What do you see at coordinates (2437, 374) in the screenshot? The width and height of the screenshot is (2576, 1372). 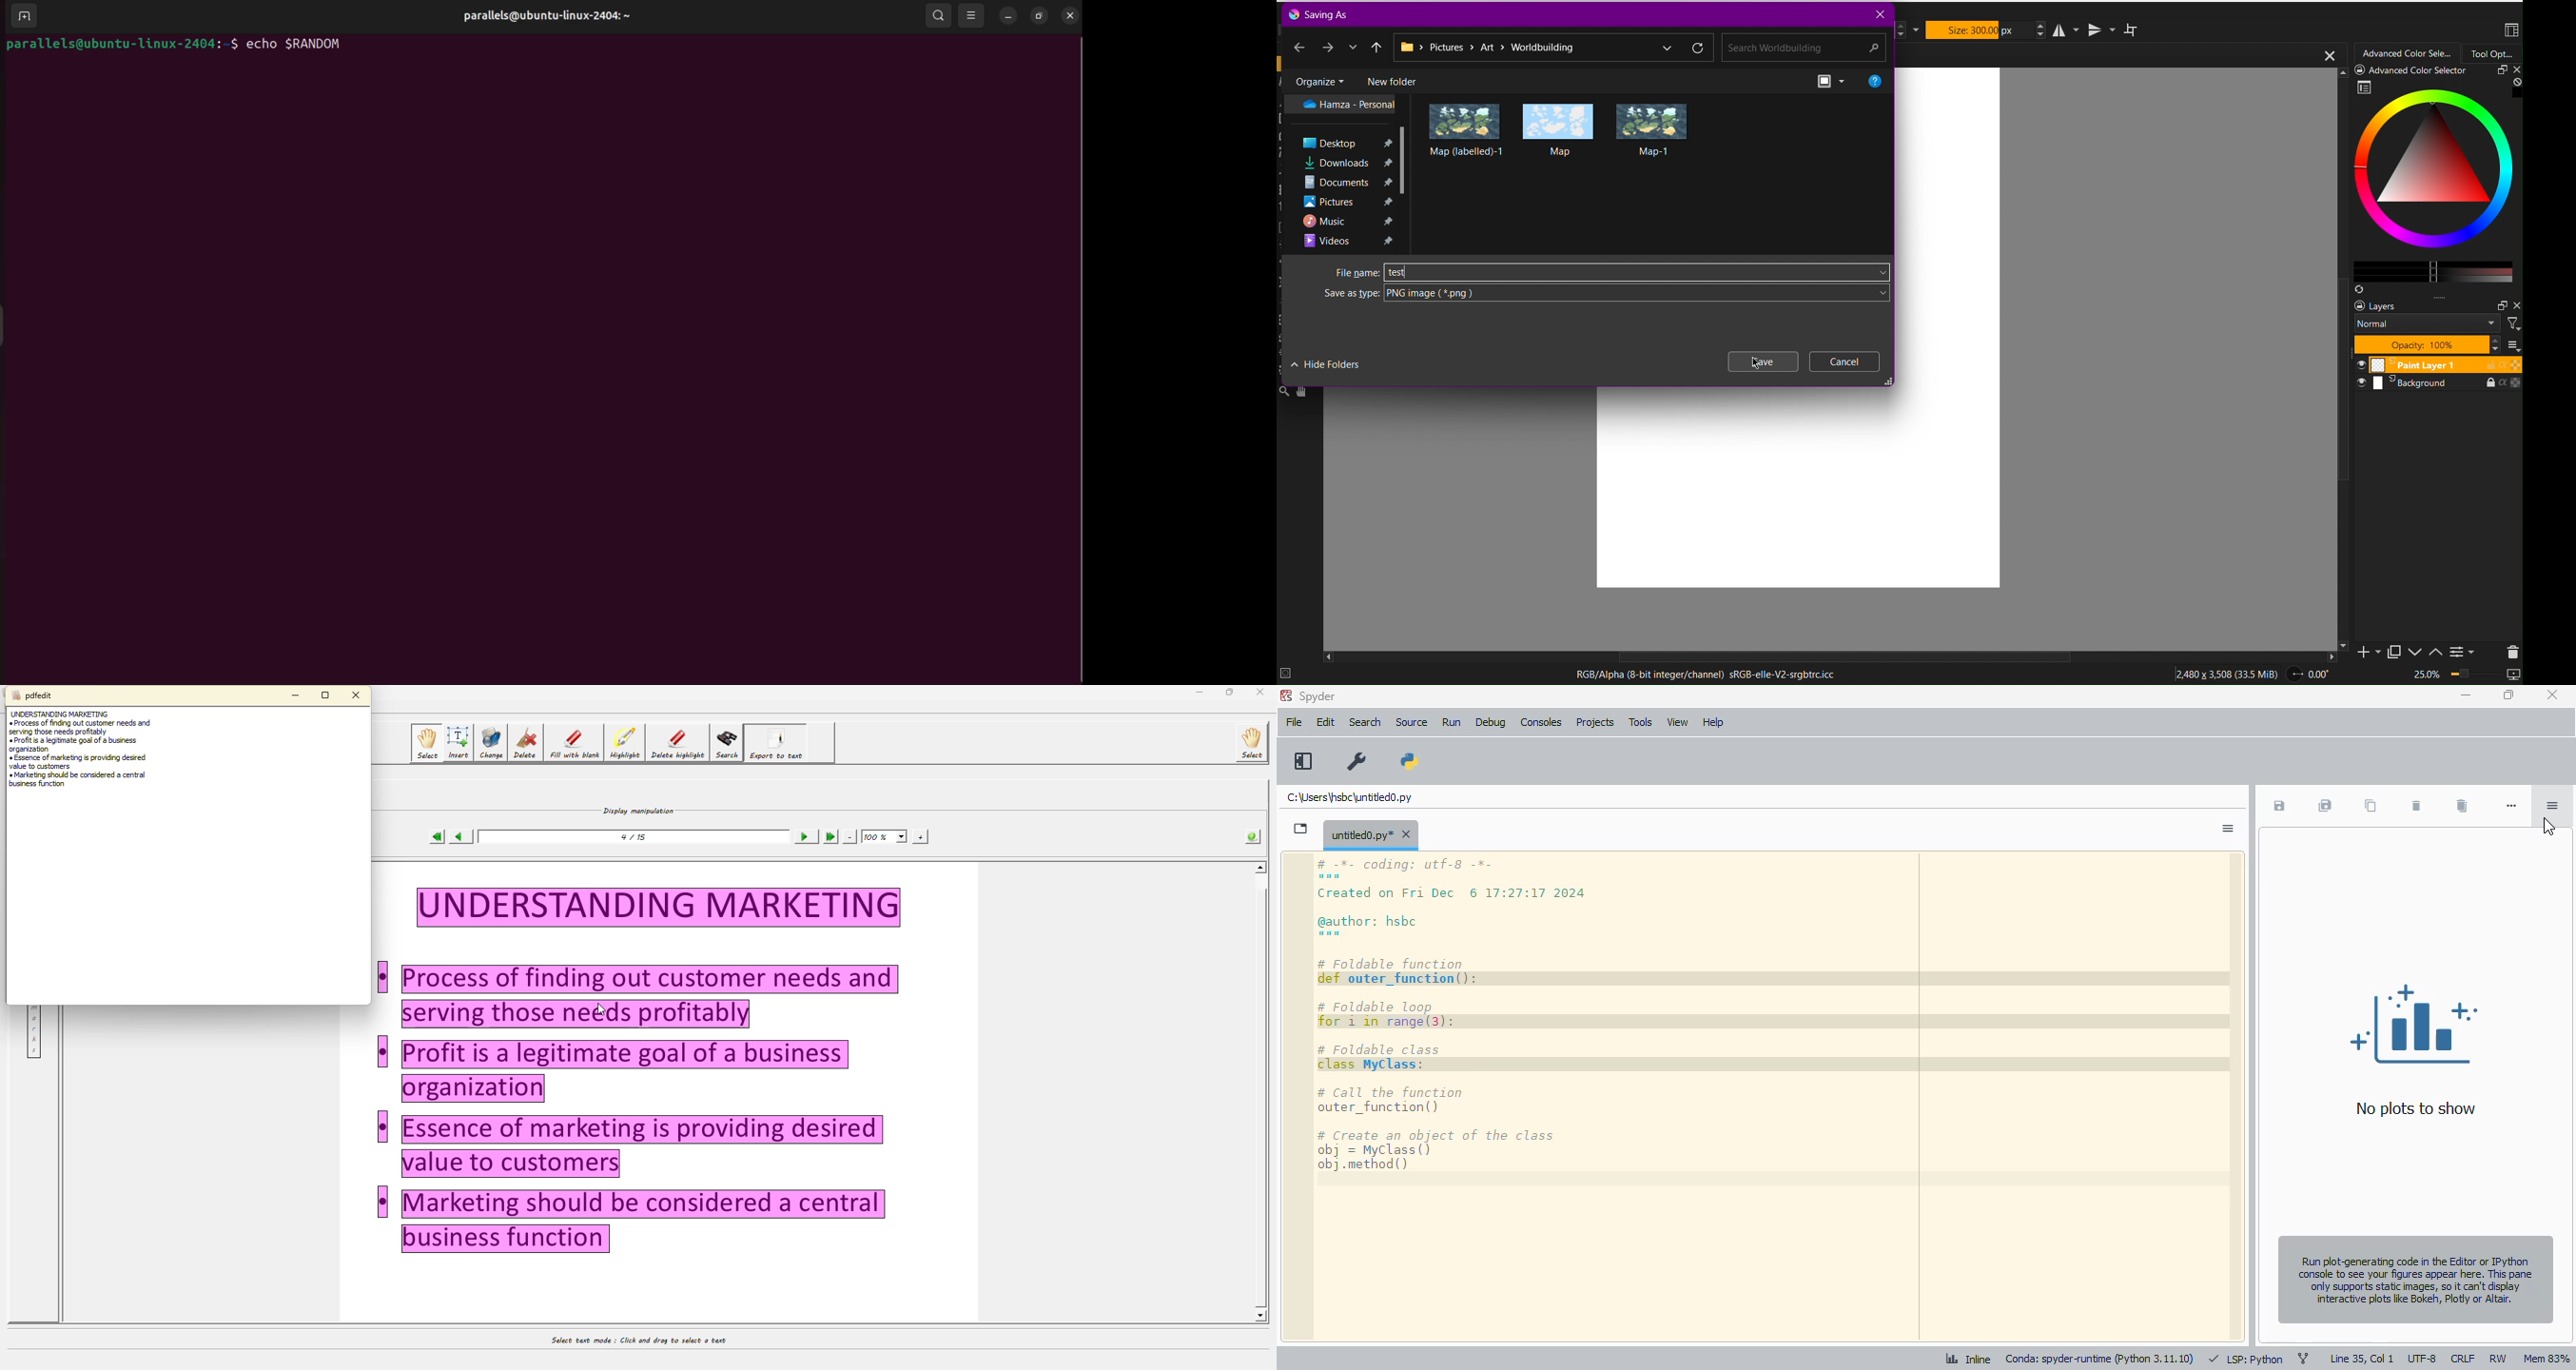 I see `Slides` at bounding box center [2437, 374].